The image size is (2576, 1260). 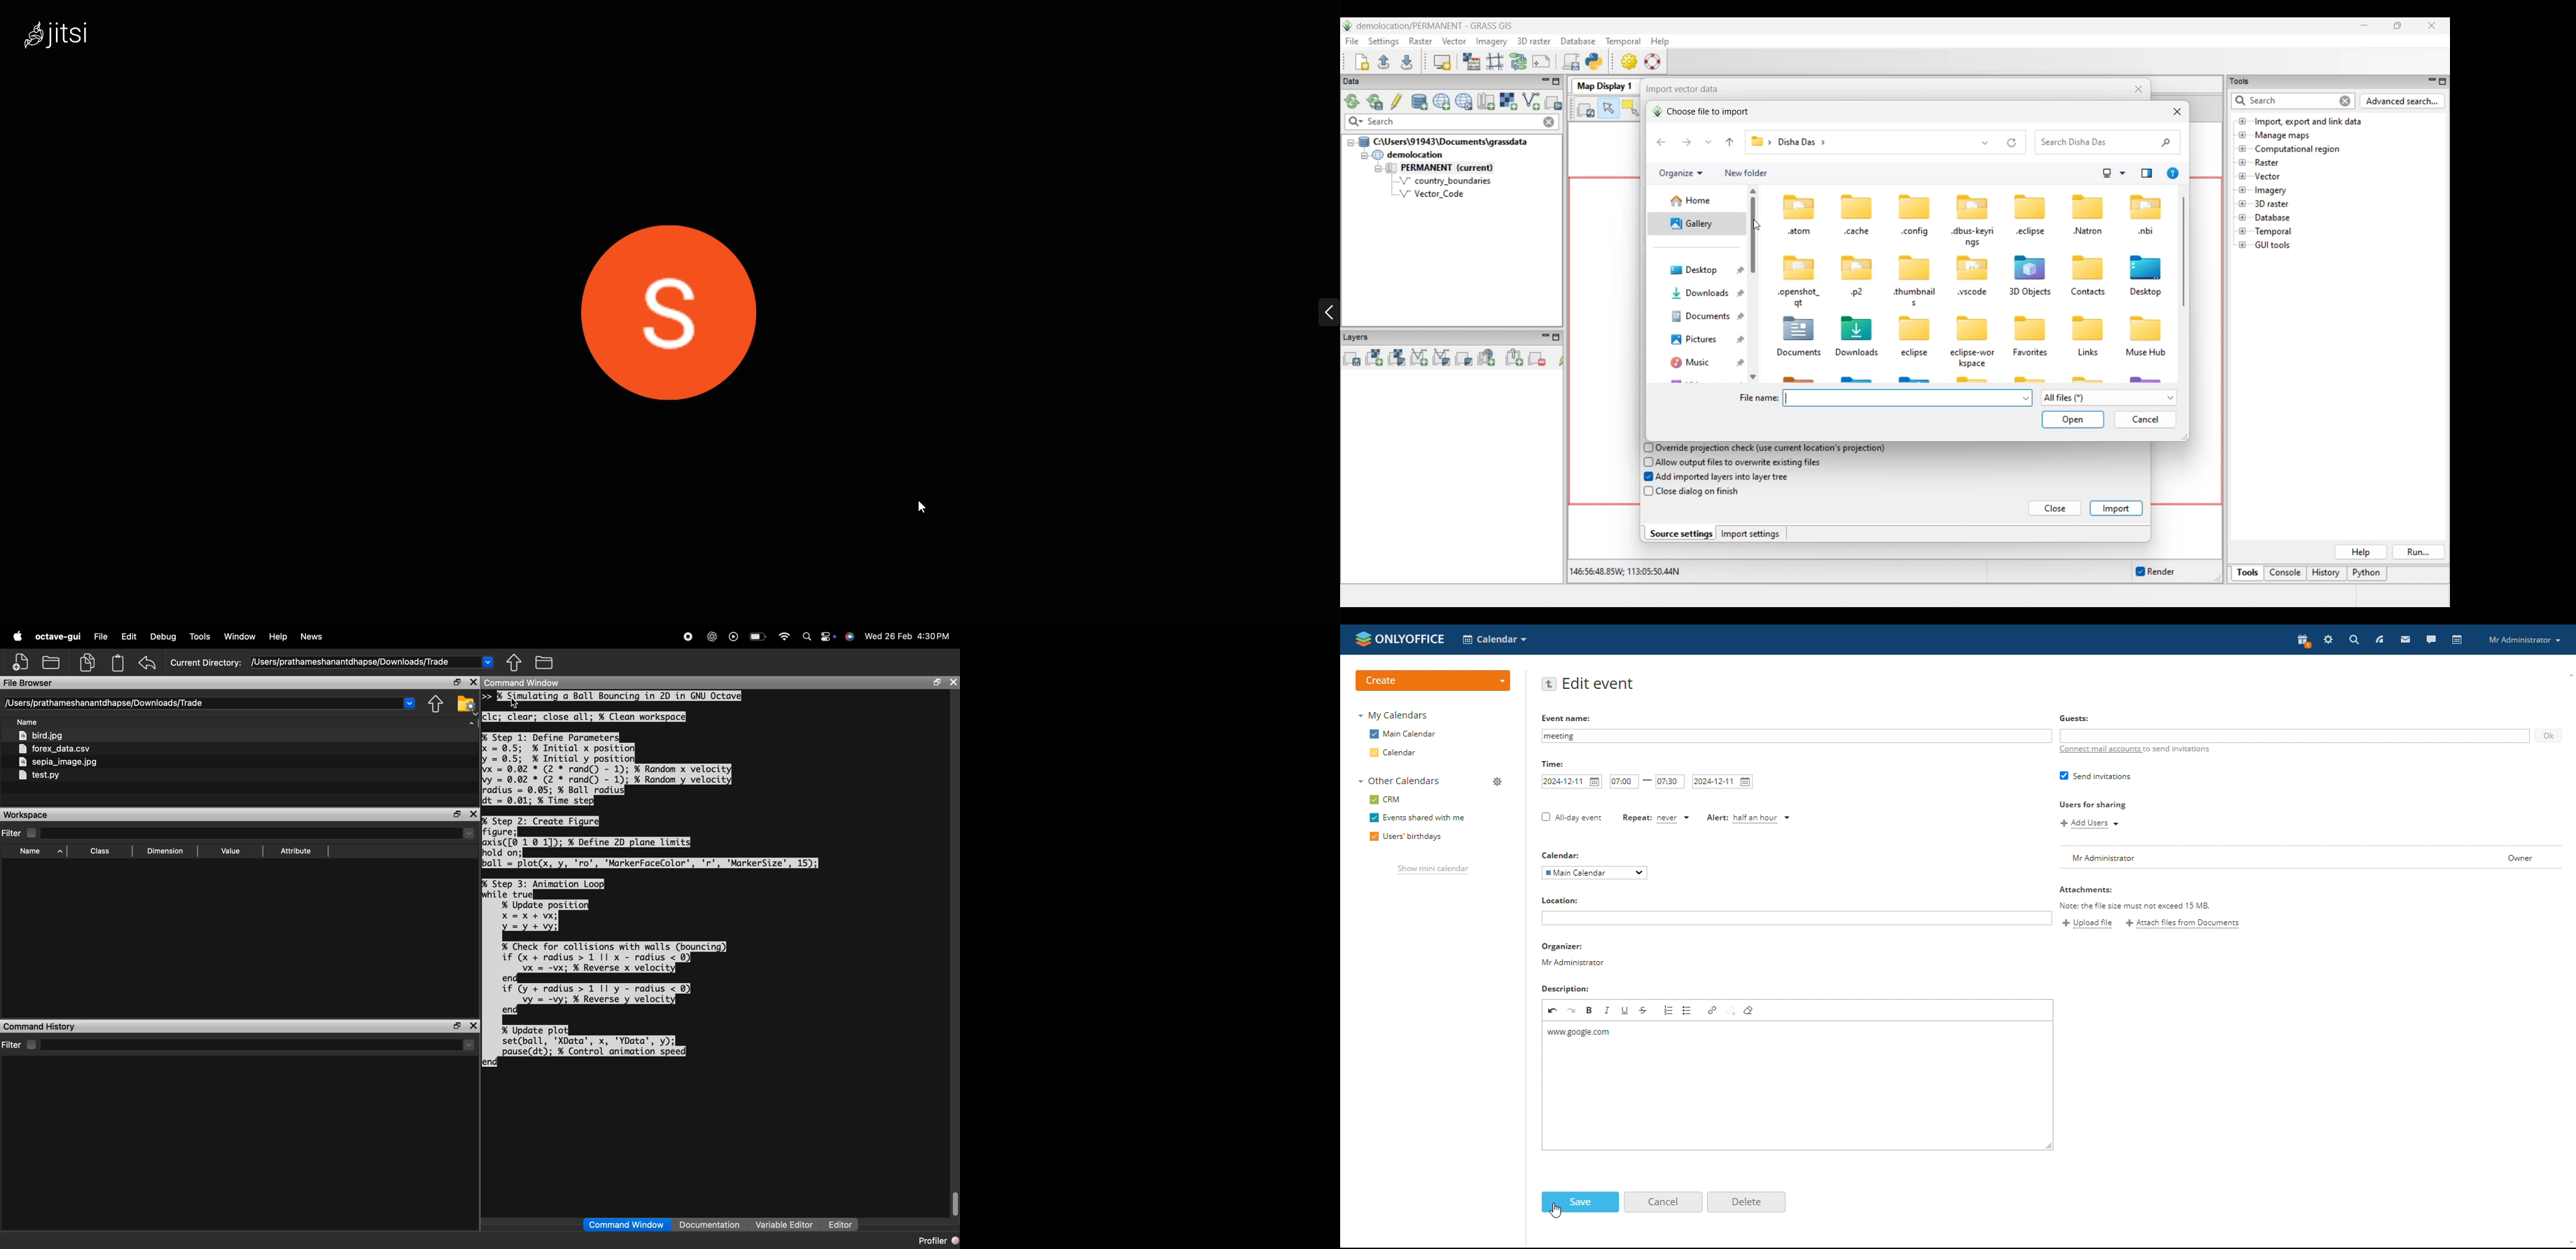 I want to click on command window, so click(x=524, y=682).